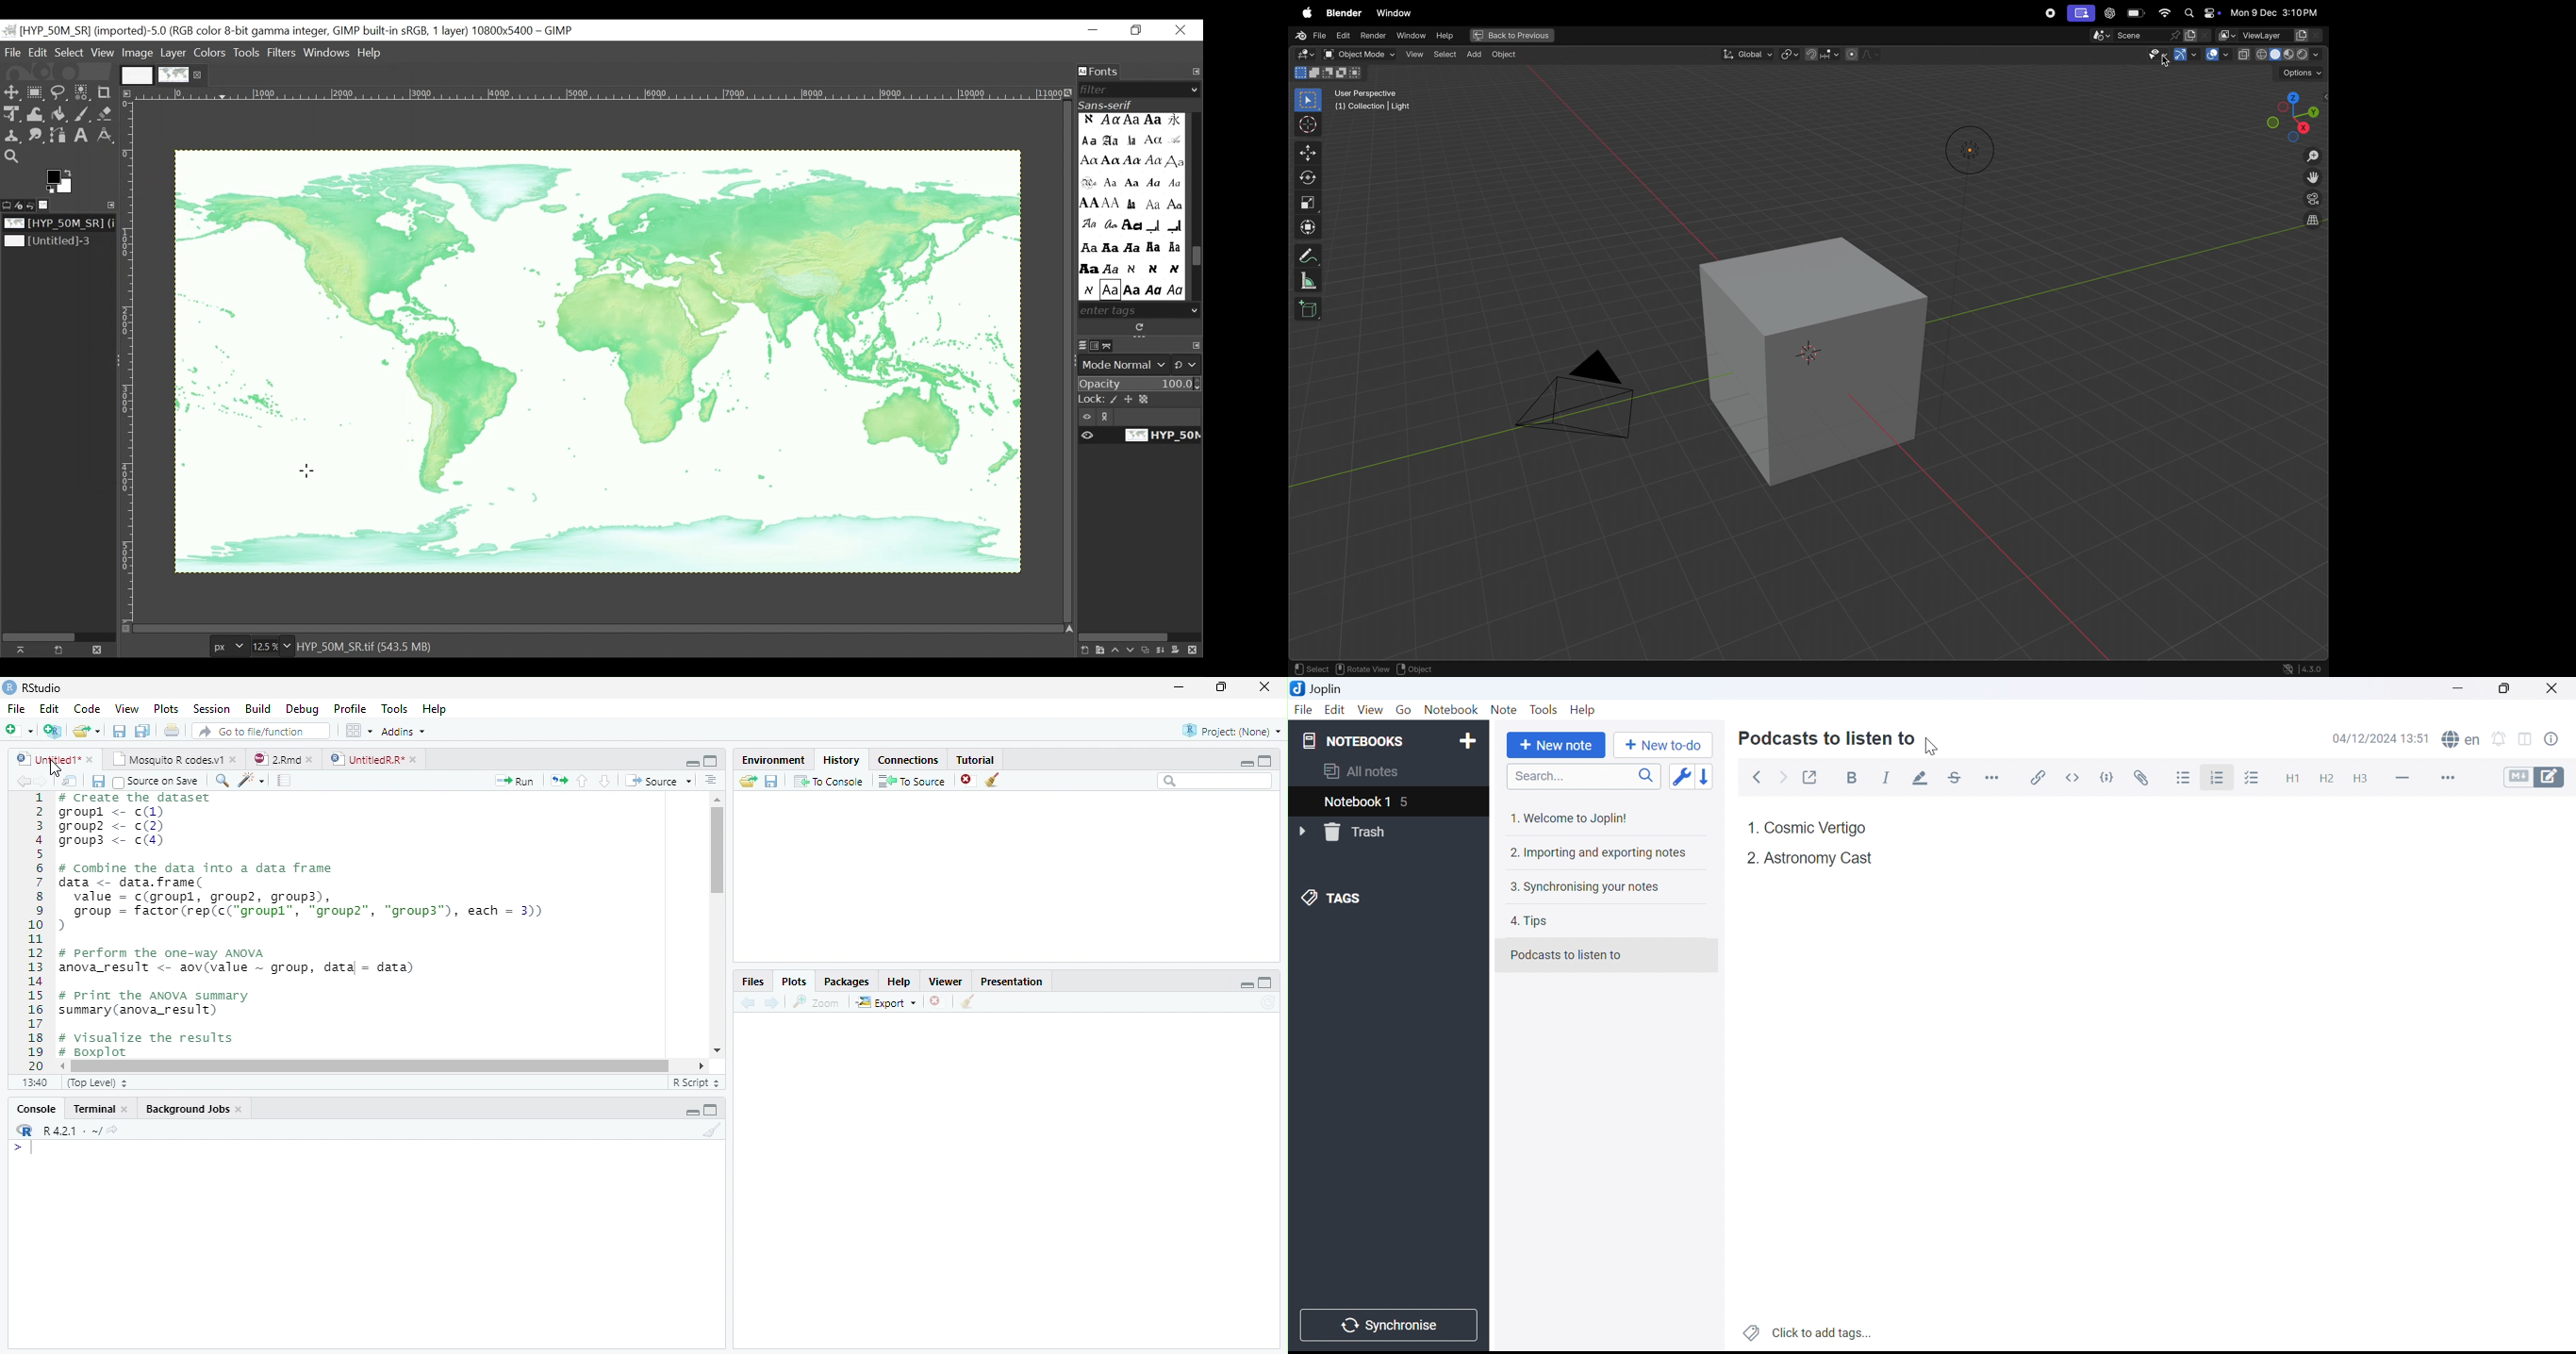 The width and height of the screenshot is (2576, 1372). What do you see at coordinates (284, 782) in the screenshot?
I see `Pages` at bounding box center [284, 782].